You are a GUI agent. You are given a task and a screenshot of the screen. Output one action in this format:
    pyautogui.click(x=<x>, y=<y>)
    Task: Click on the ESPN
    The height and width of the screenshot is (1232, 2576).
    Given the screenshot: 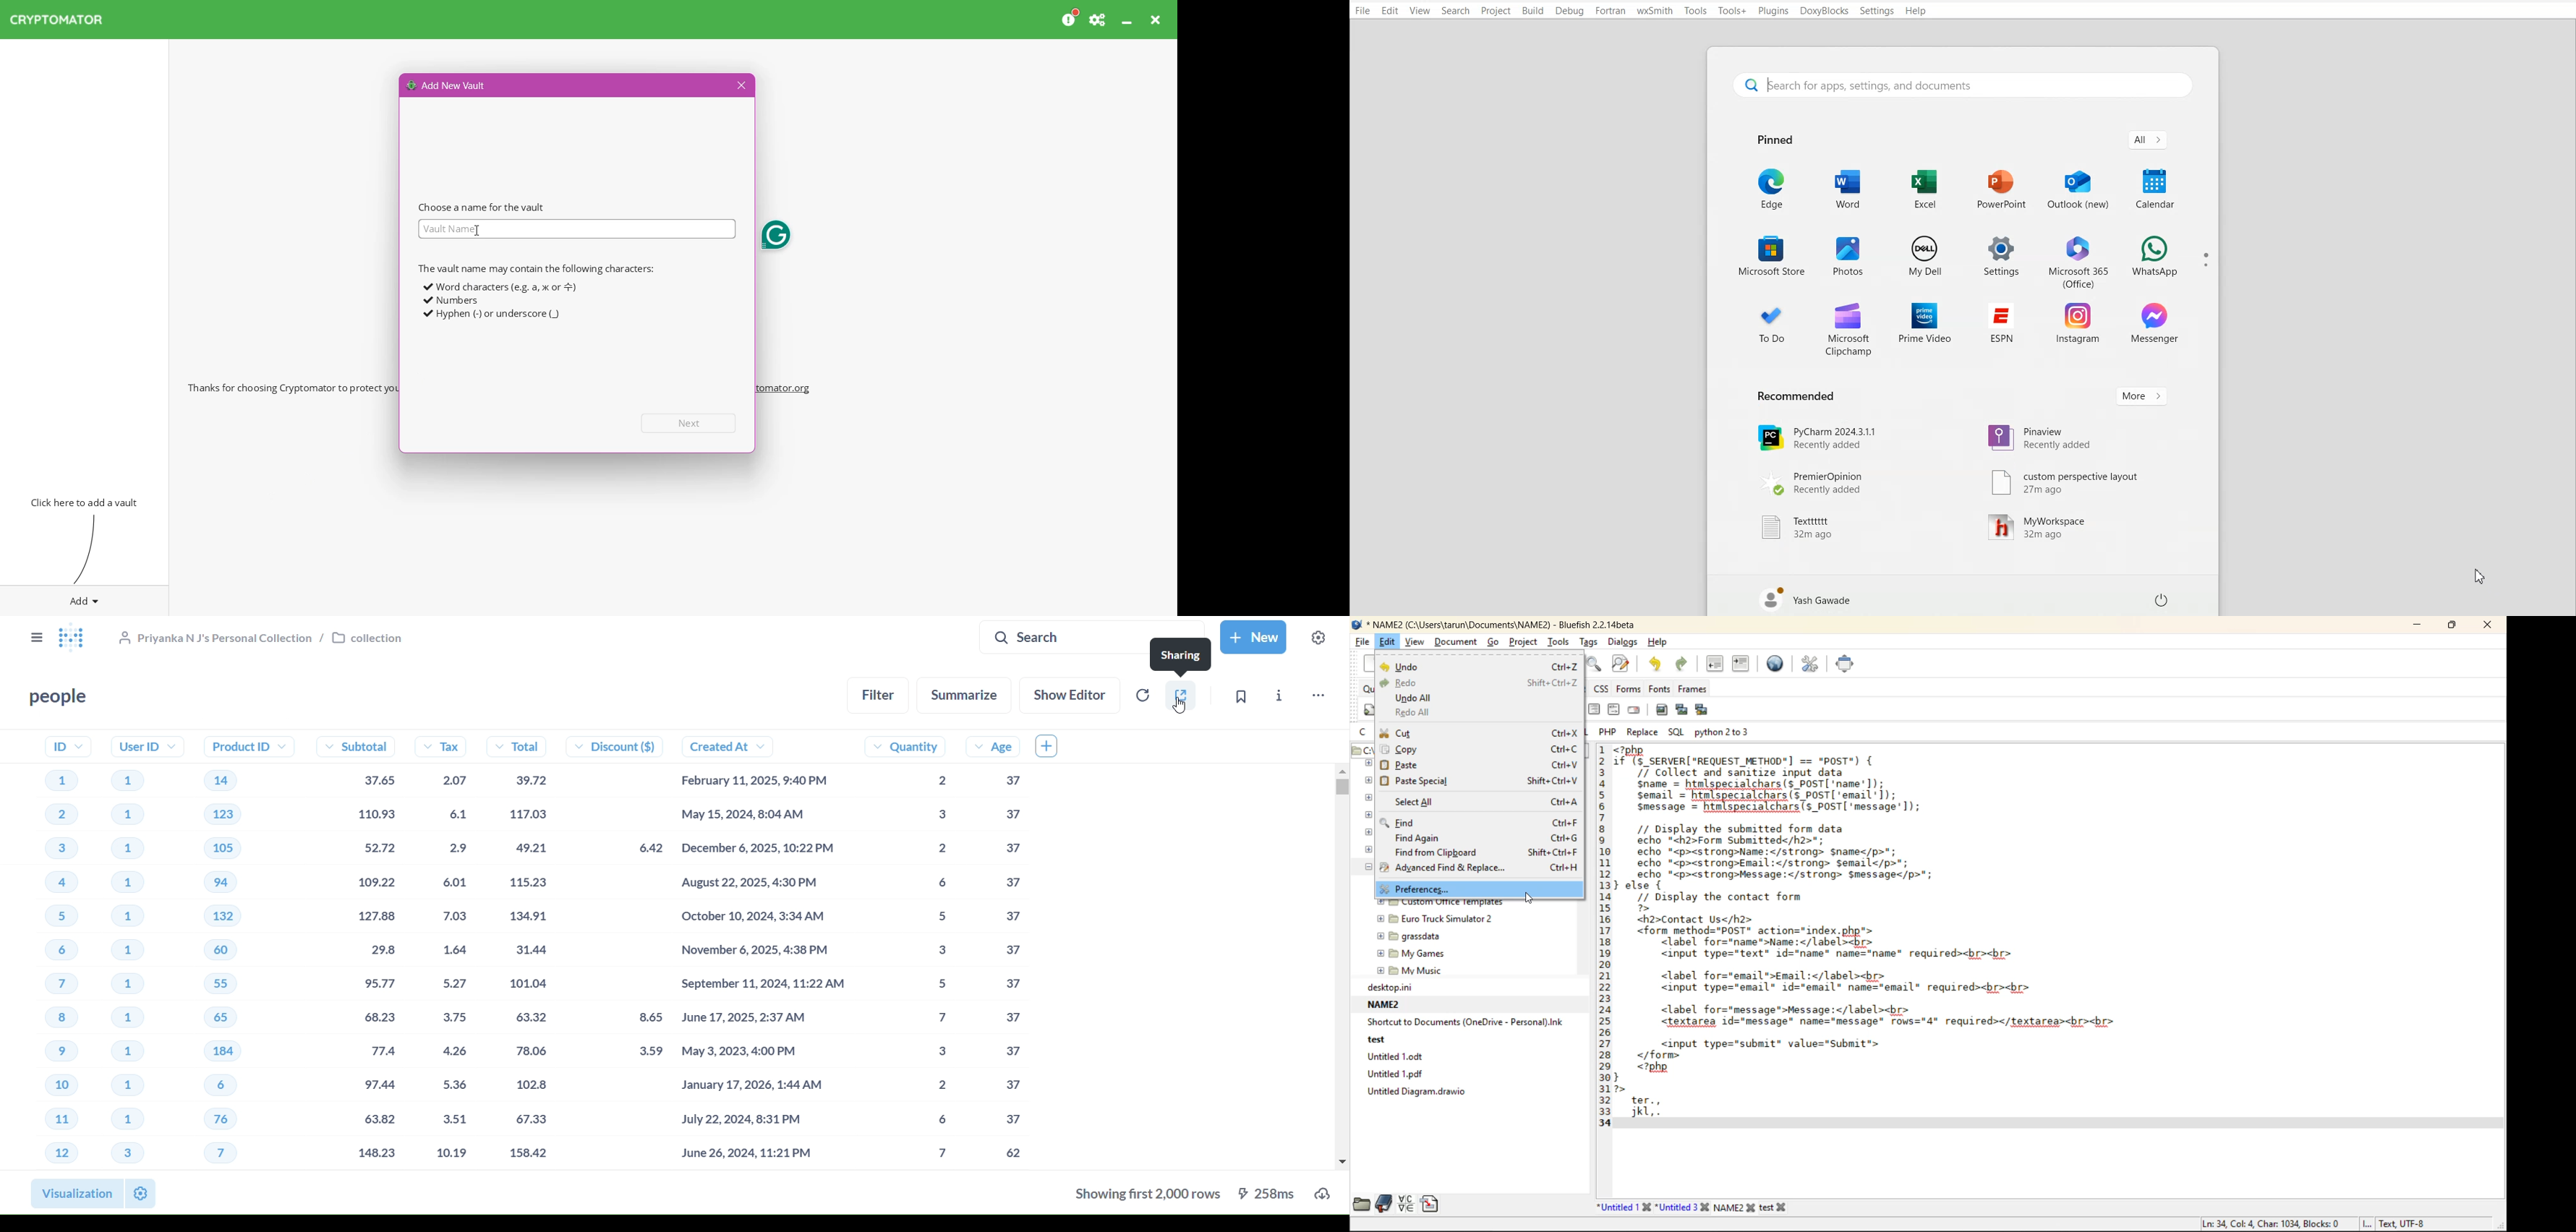 What is the action you would take?
    pyautogui.click(x=2003, y=325)
    